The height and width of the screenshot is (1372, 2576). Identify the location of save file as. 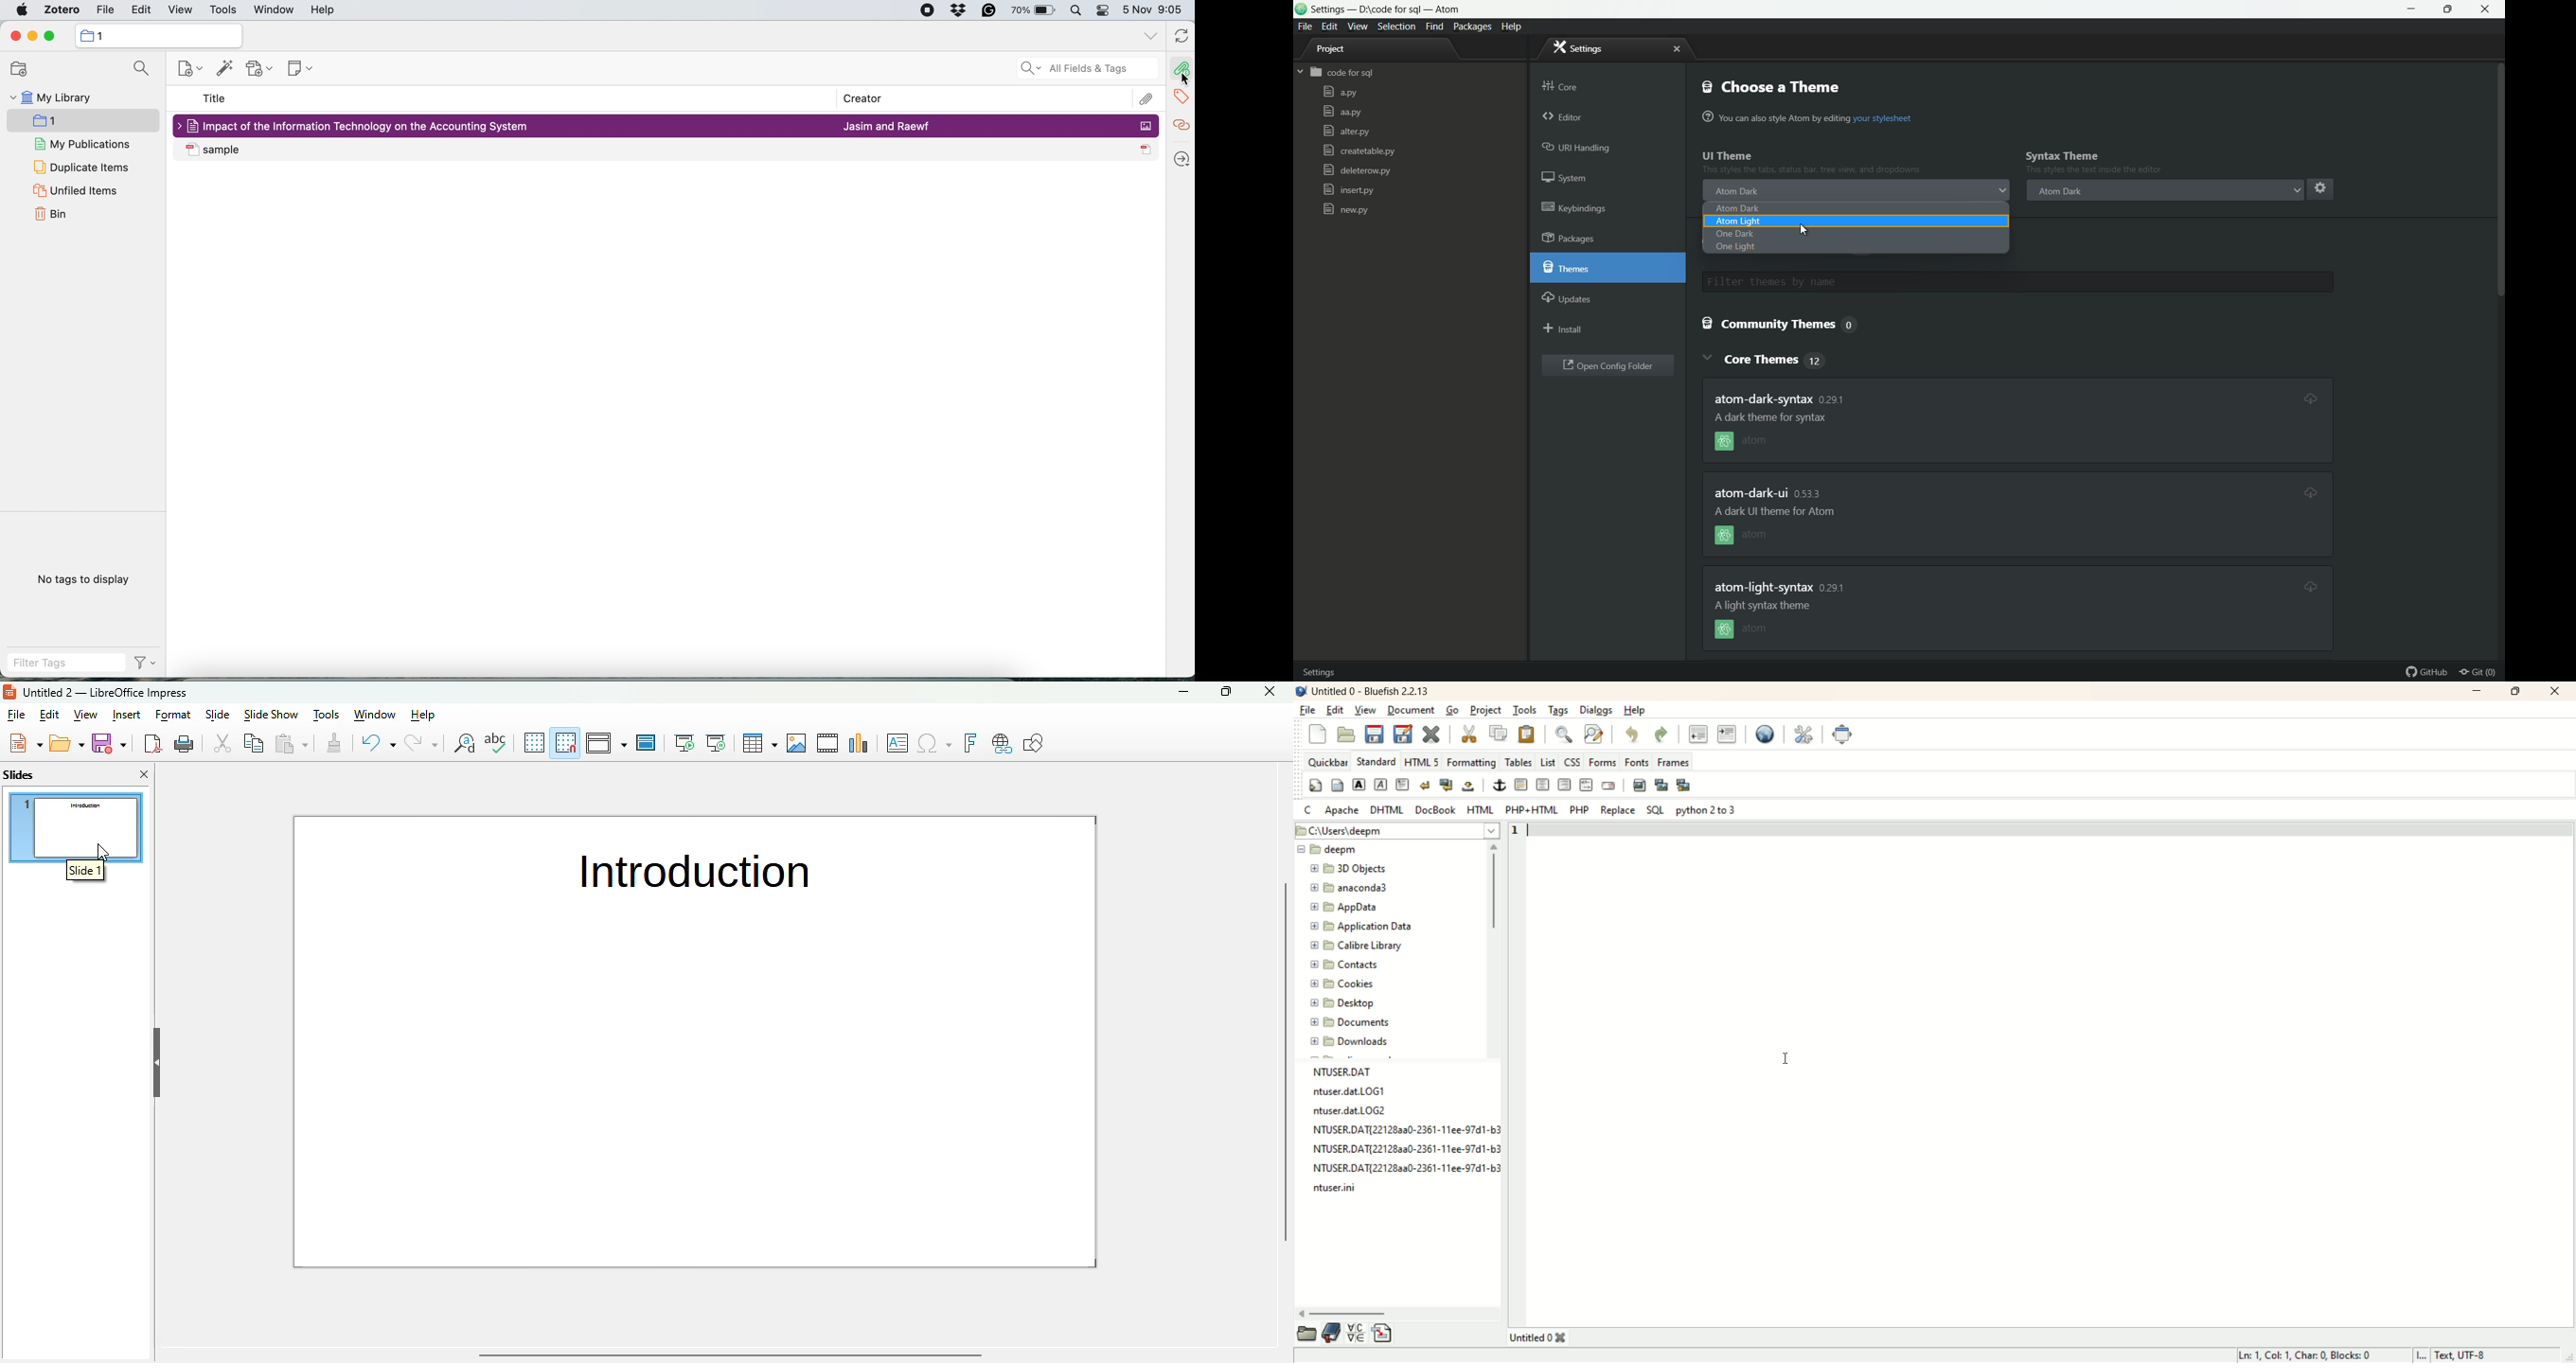
(1402, 732).